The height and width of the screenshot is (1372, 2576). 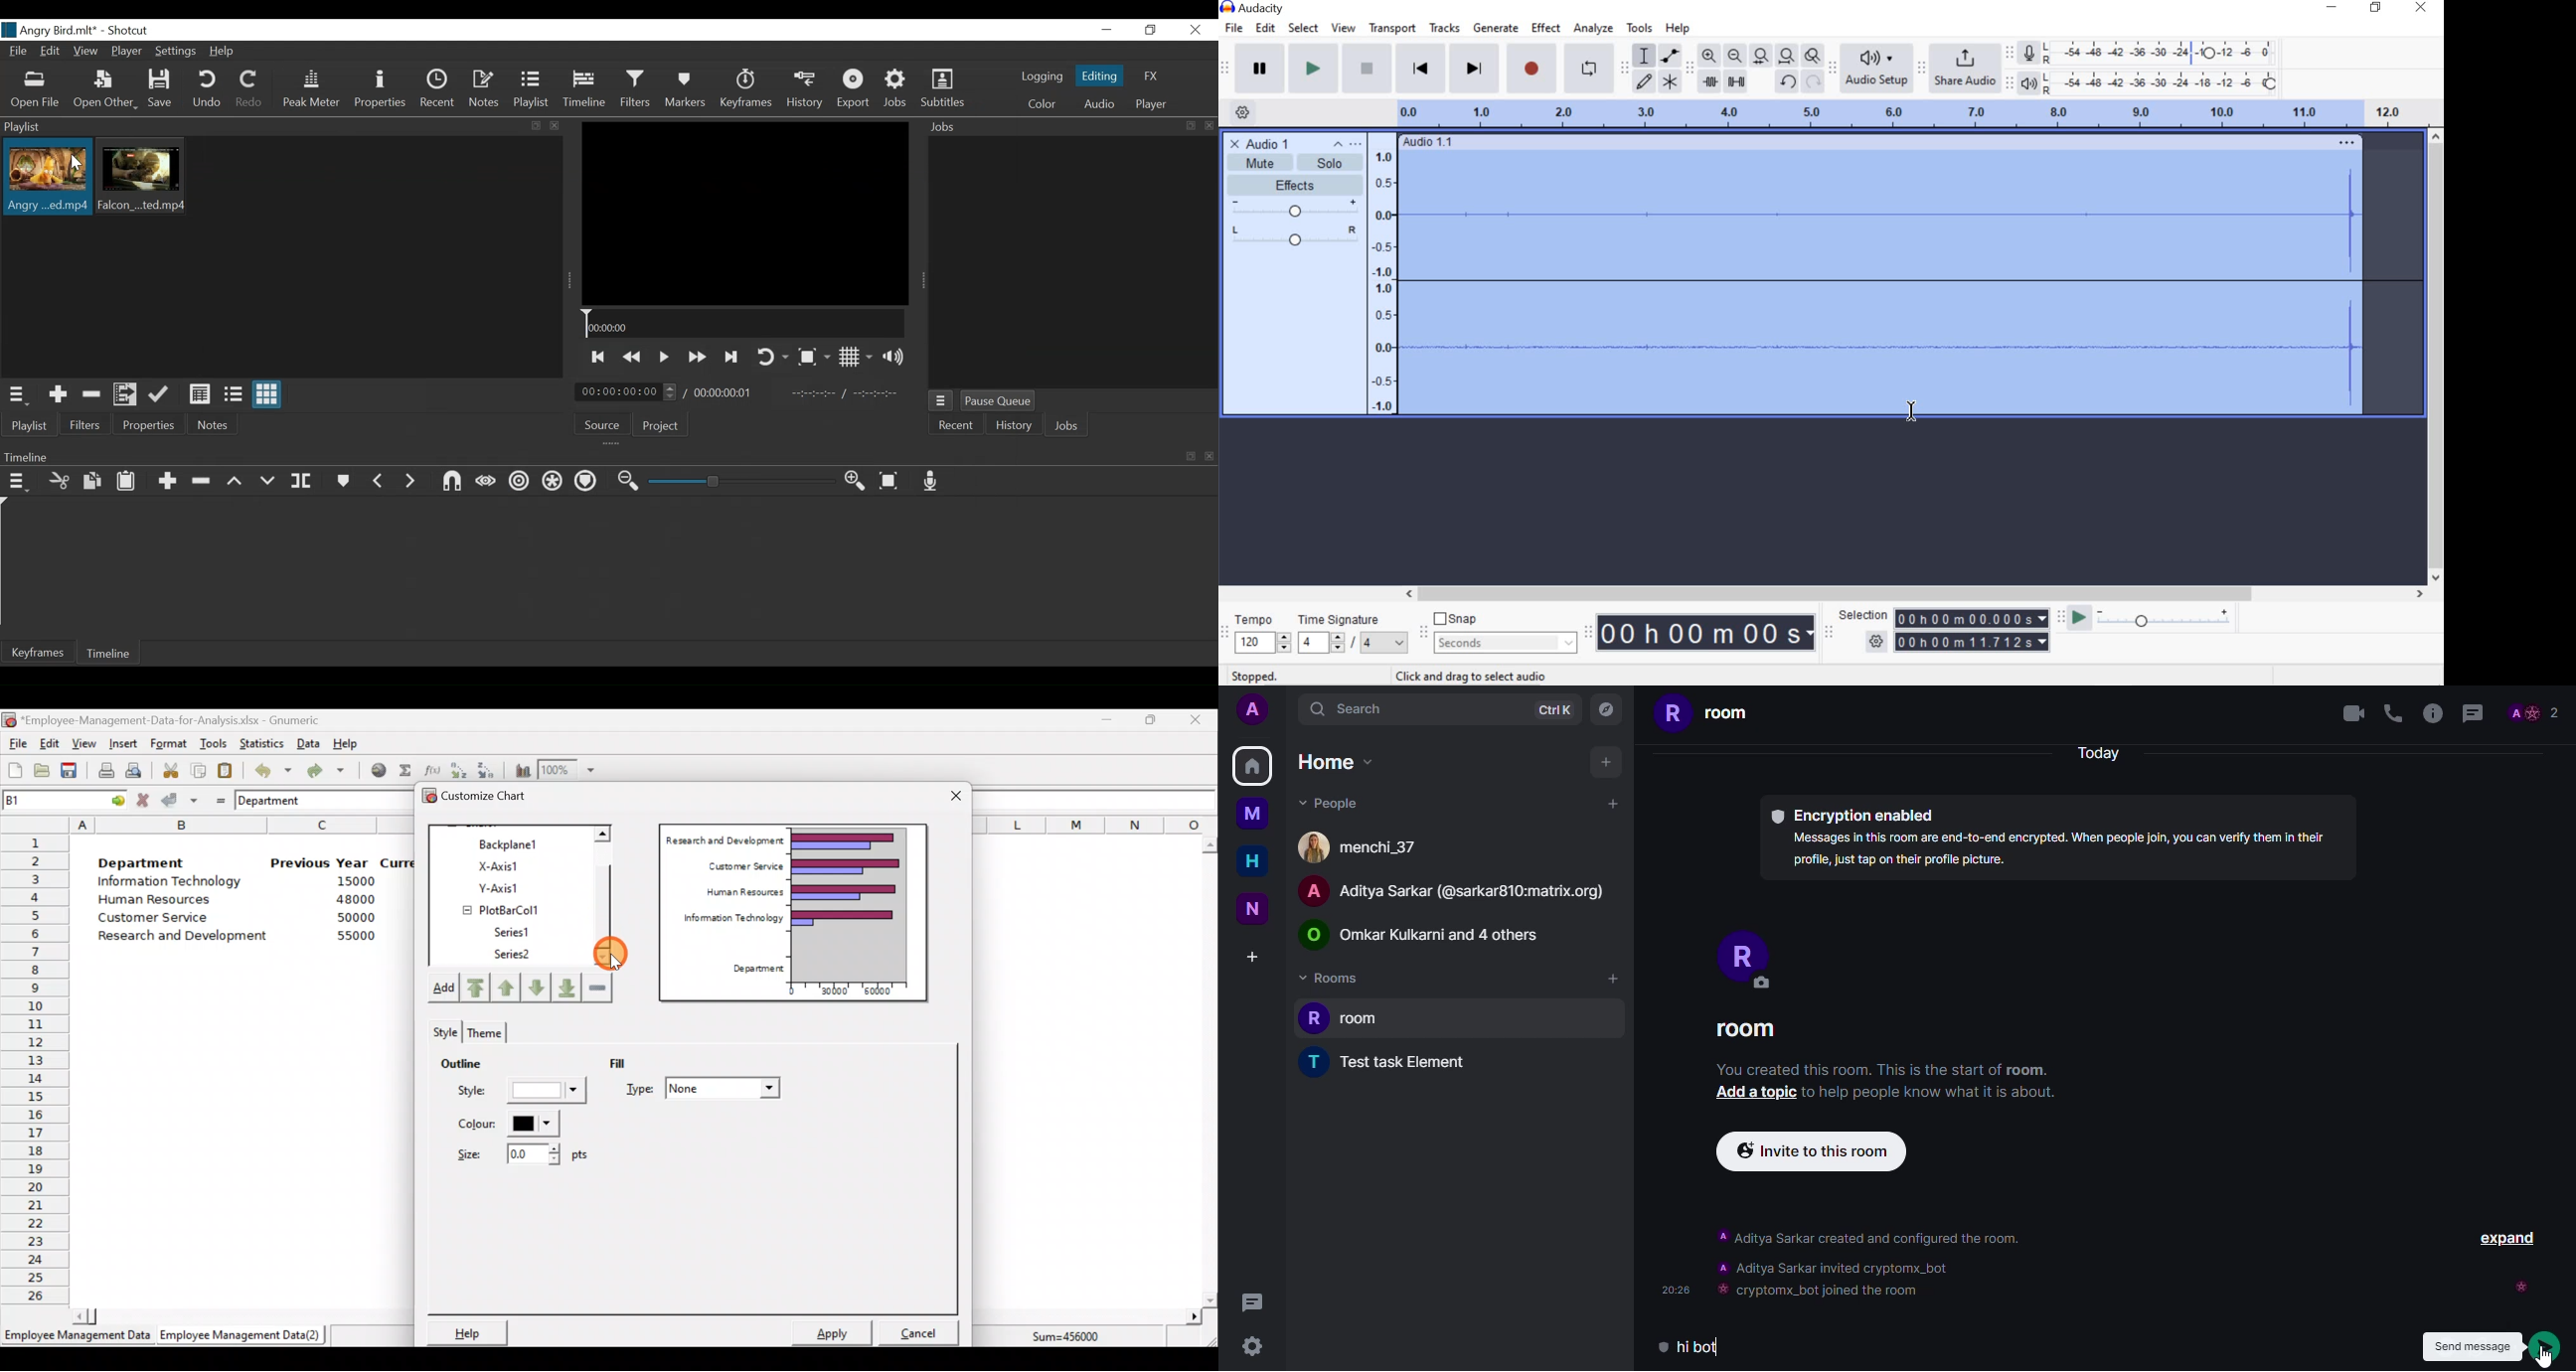 I want to click on Selection tool, so click(x=1644, y=54).